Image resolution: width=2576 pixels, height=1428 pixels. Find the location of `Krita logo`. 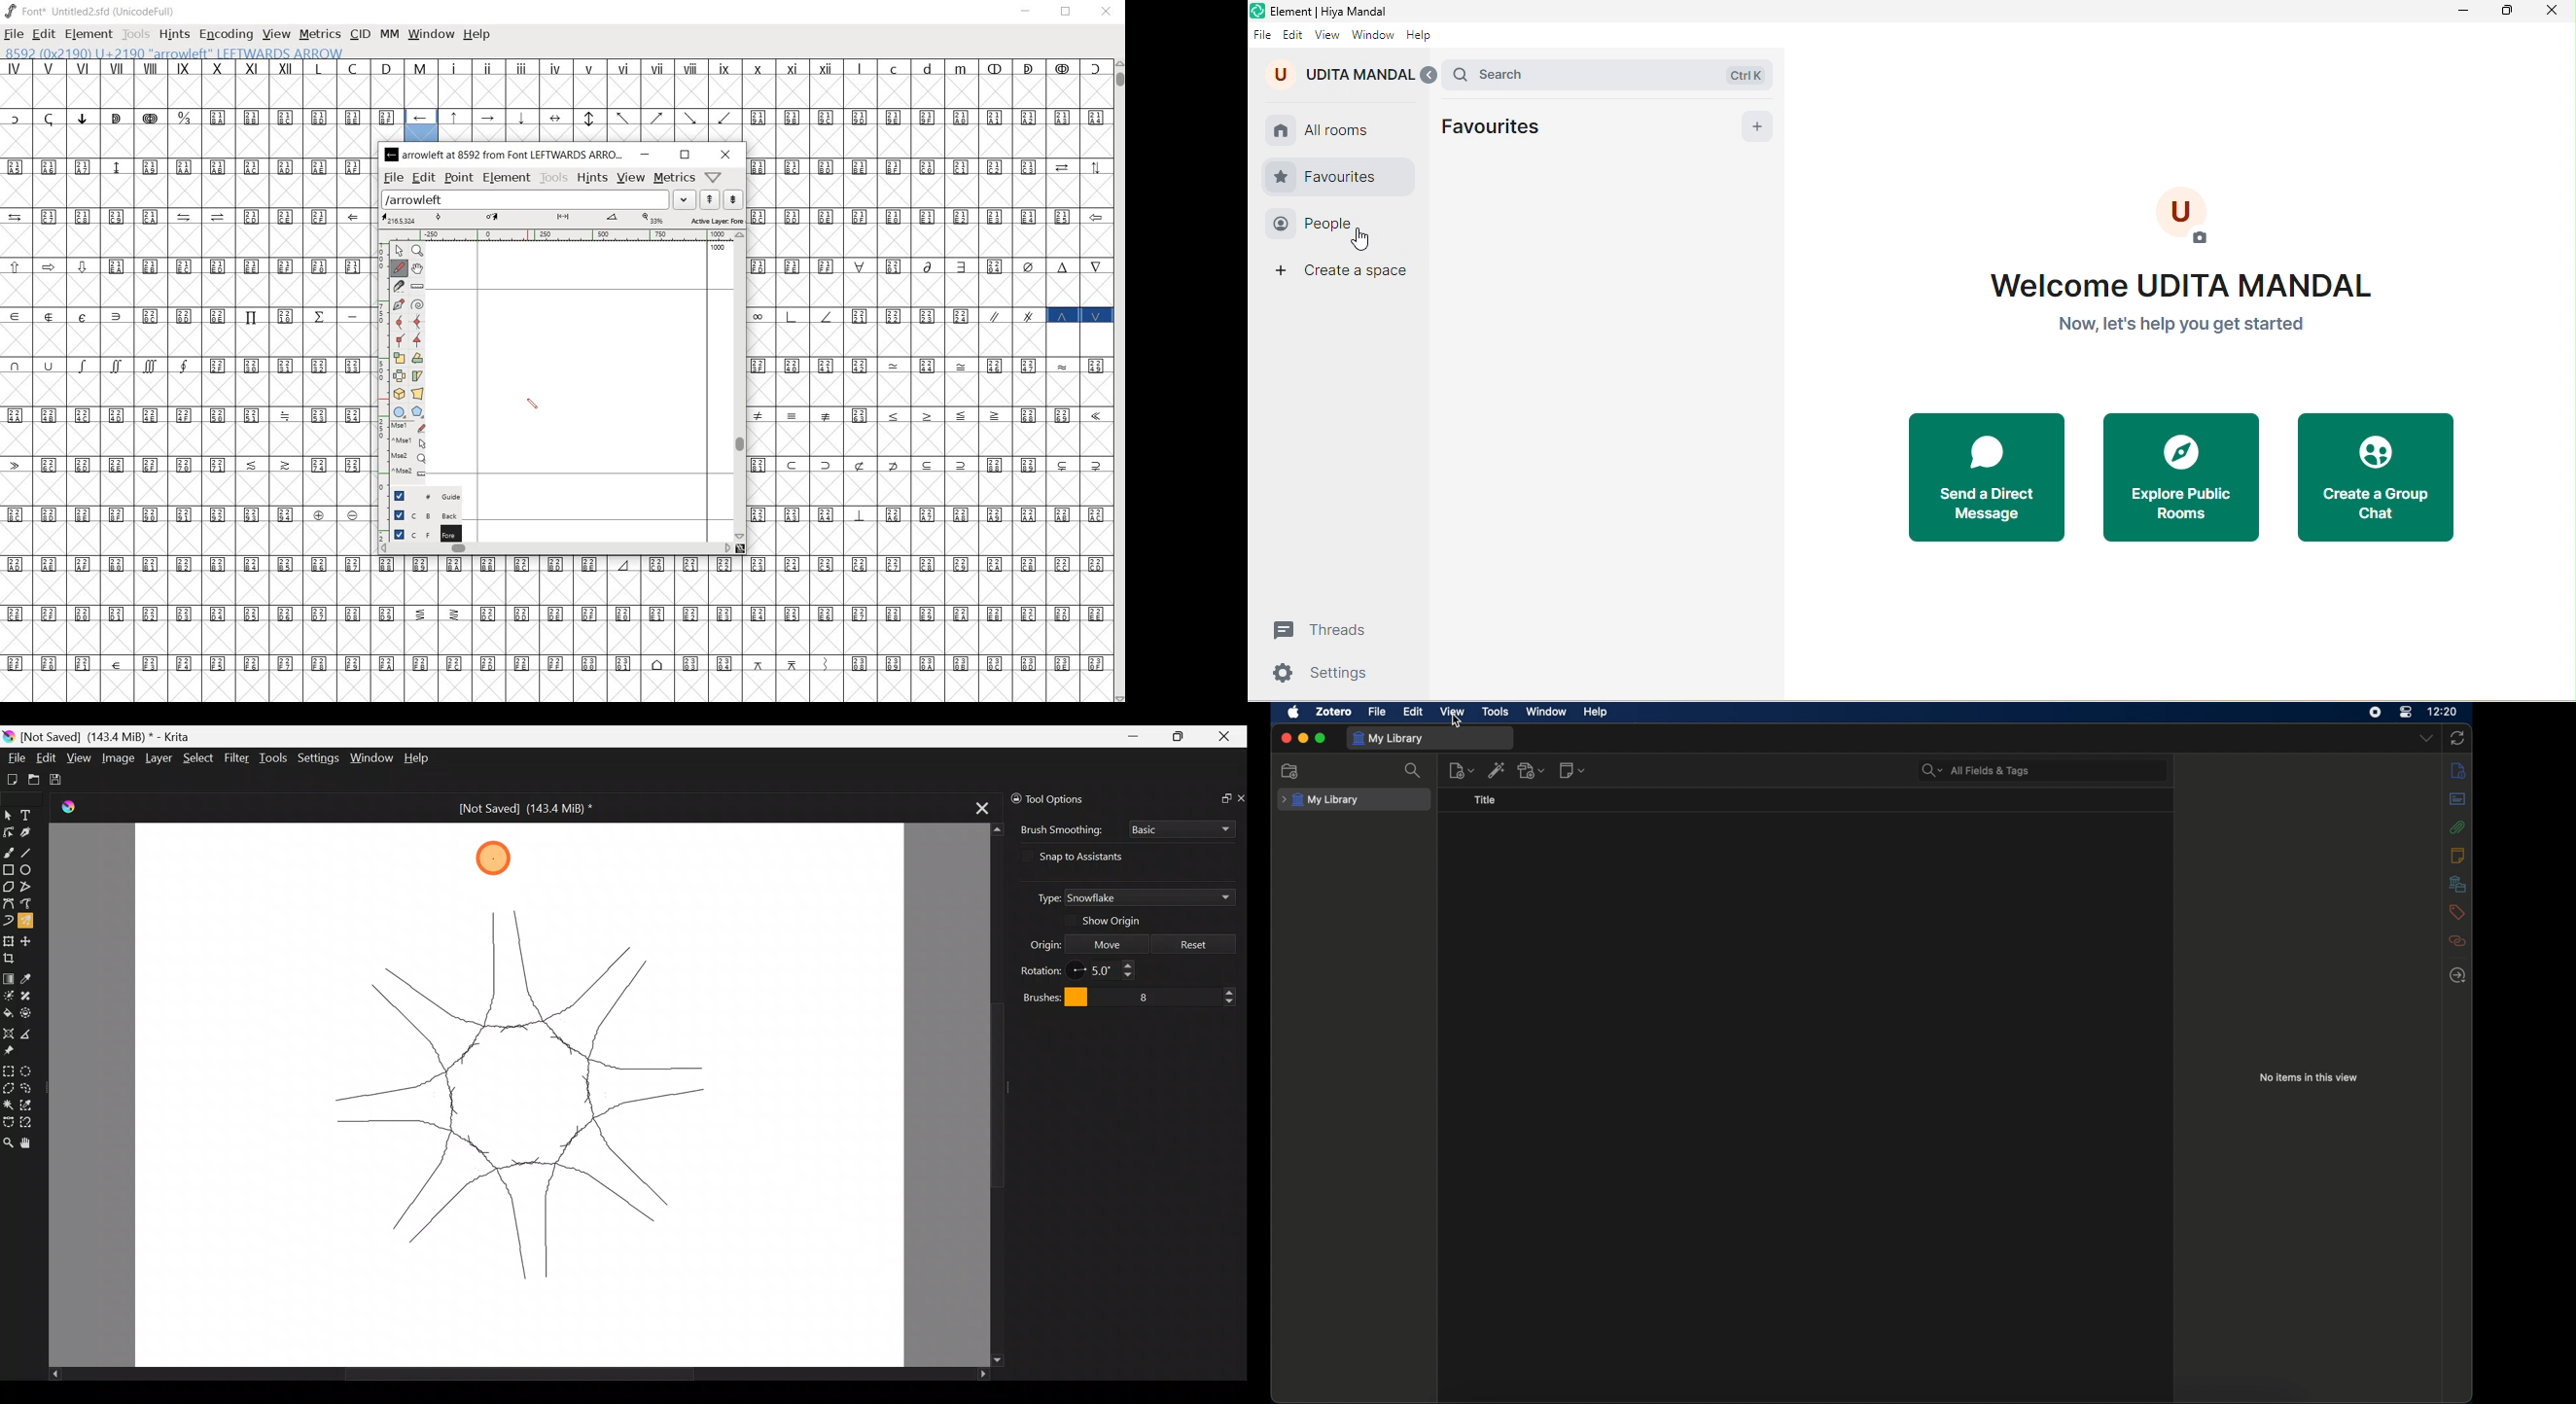

Krita logo is located at coordinates (8, 738).